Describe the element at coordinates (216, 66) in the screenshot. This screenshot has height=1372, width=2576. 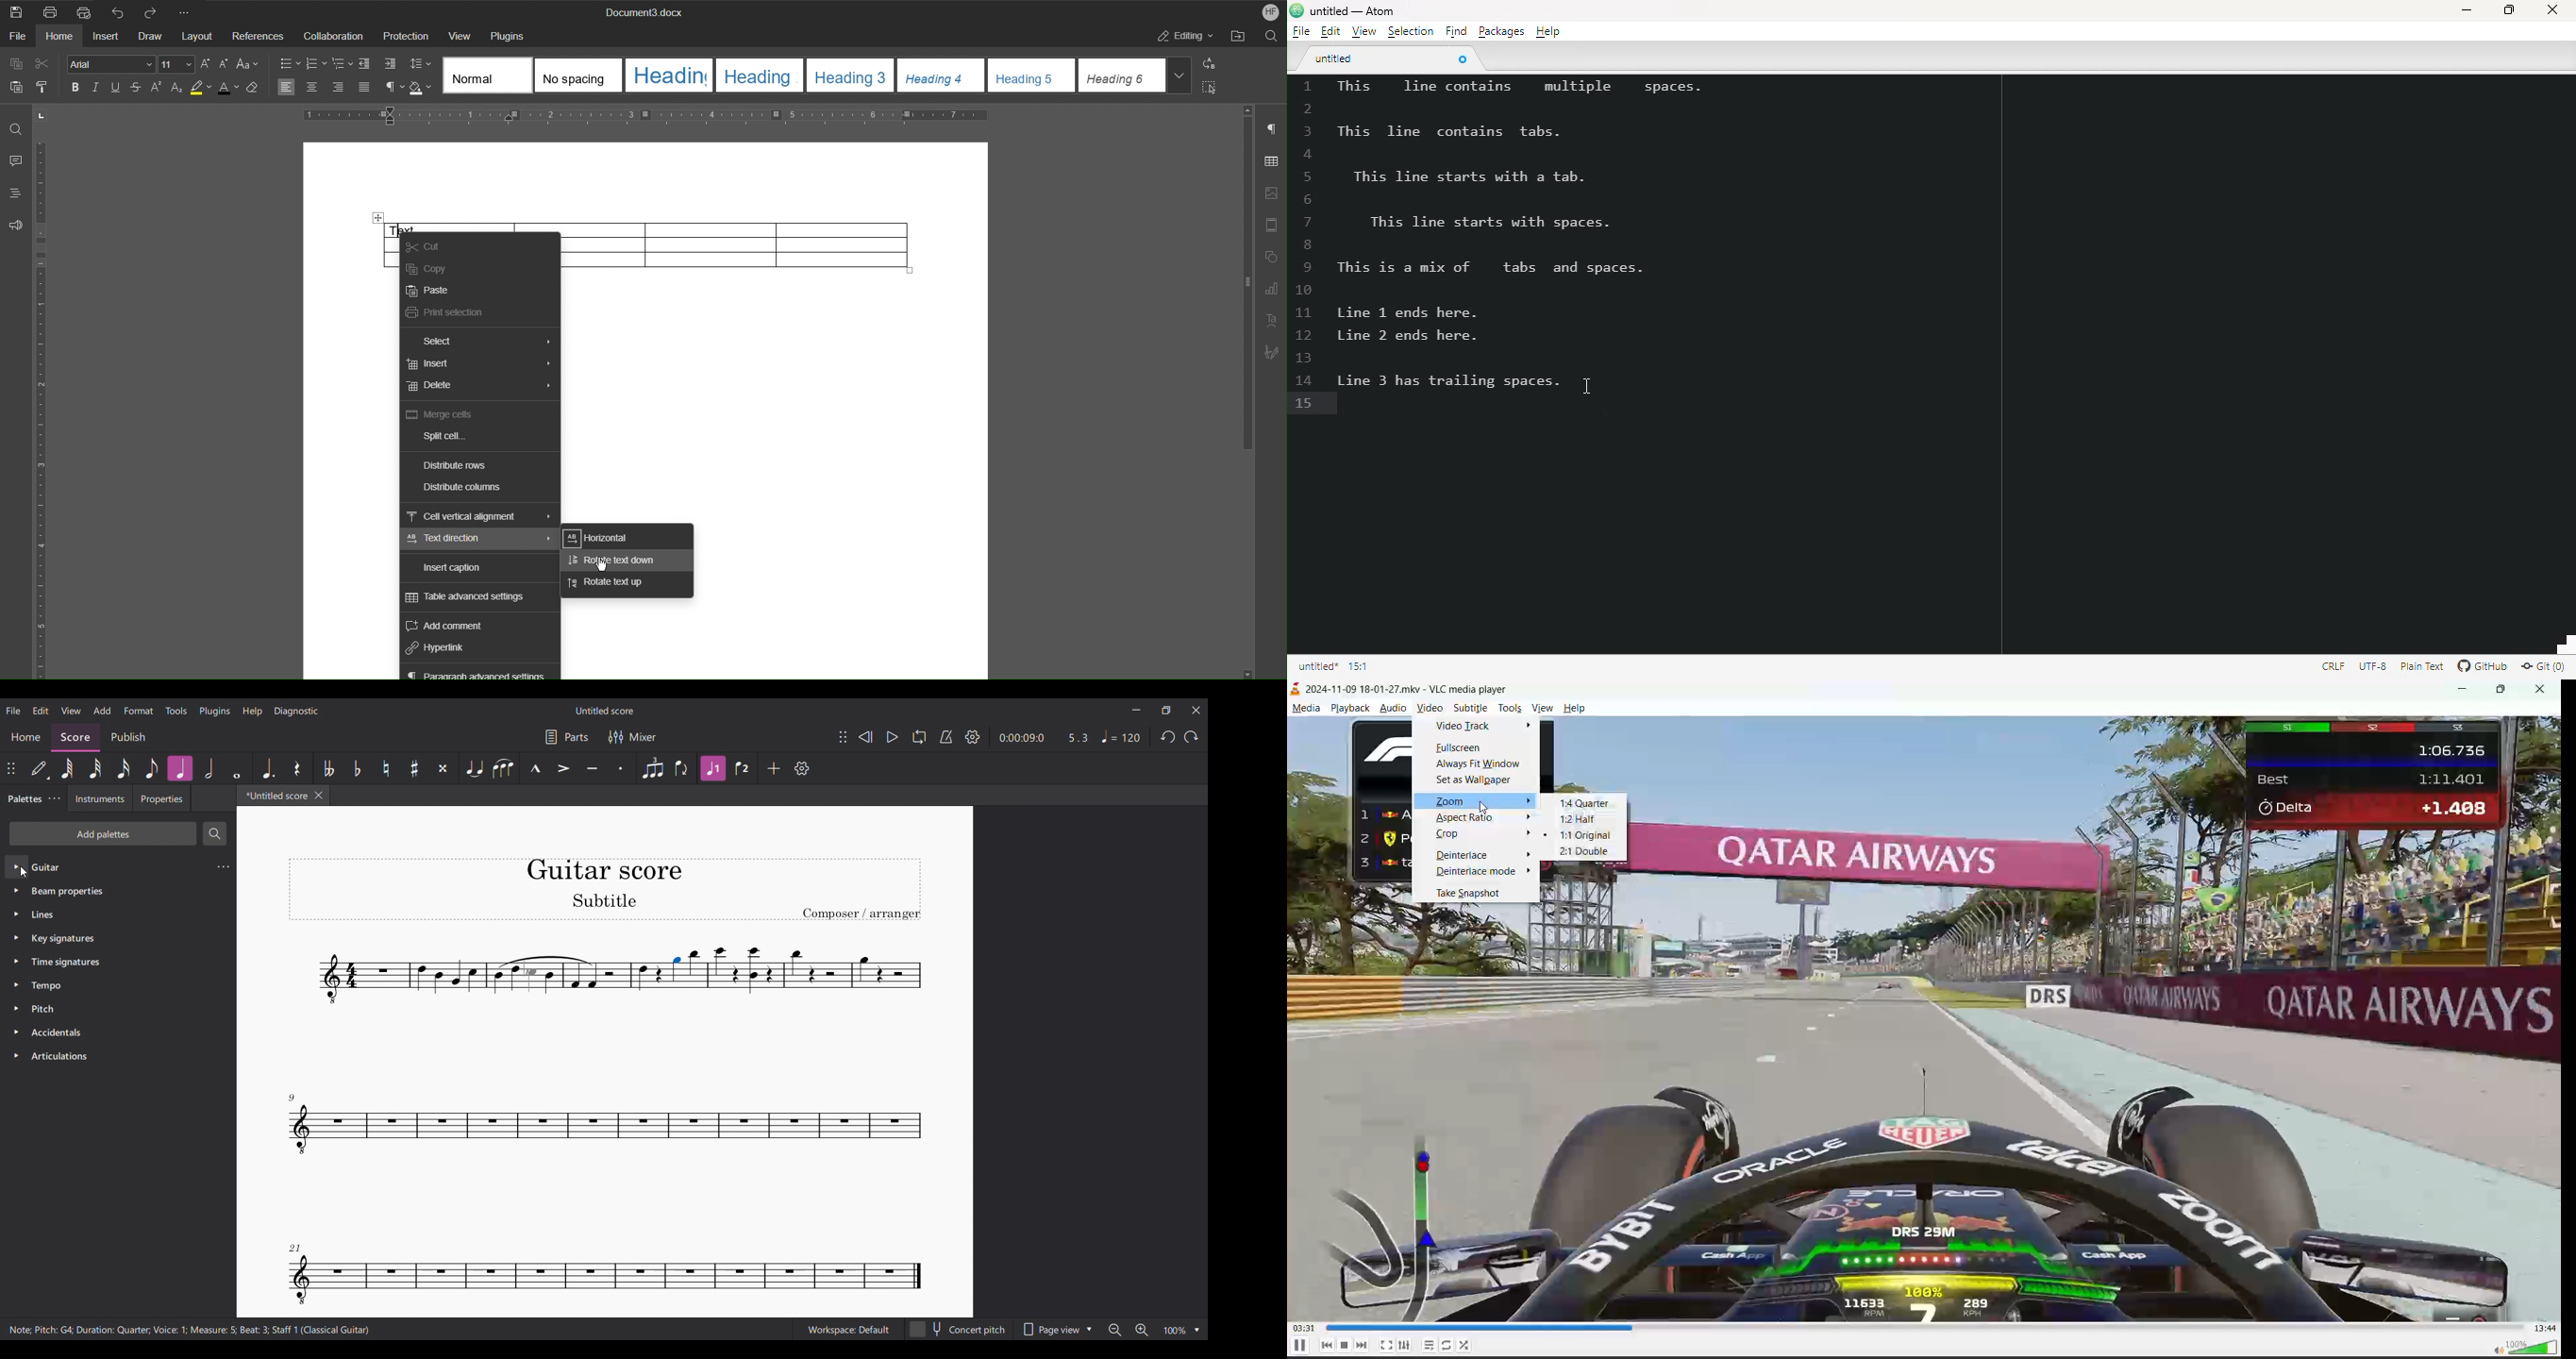
I see `Font size` at that location.